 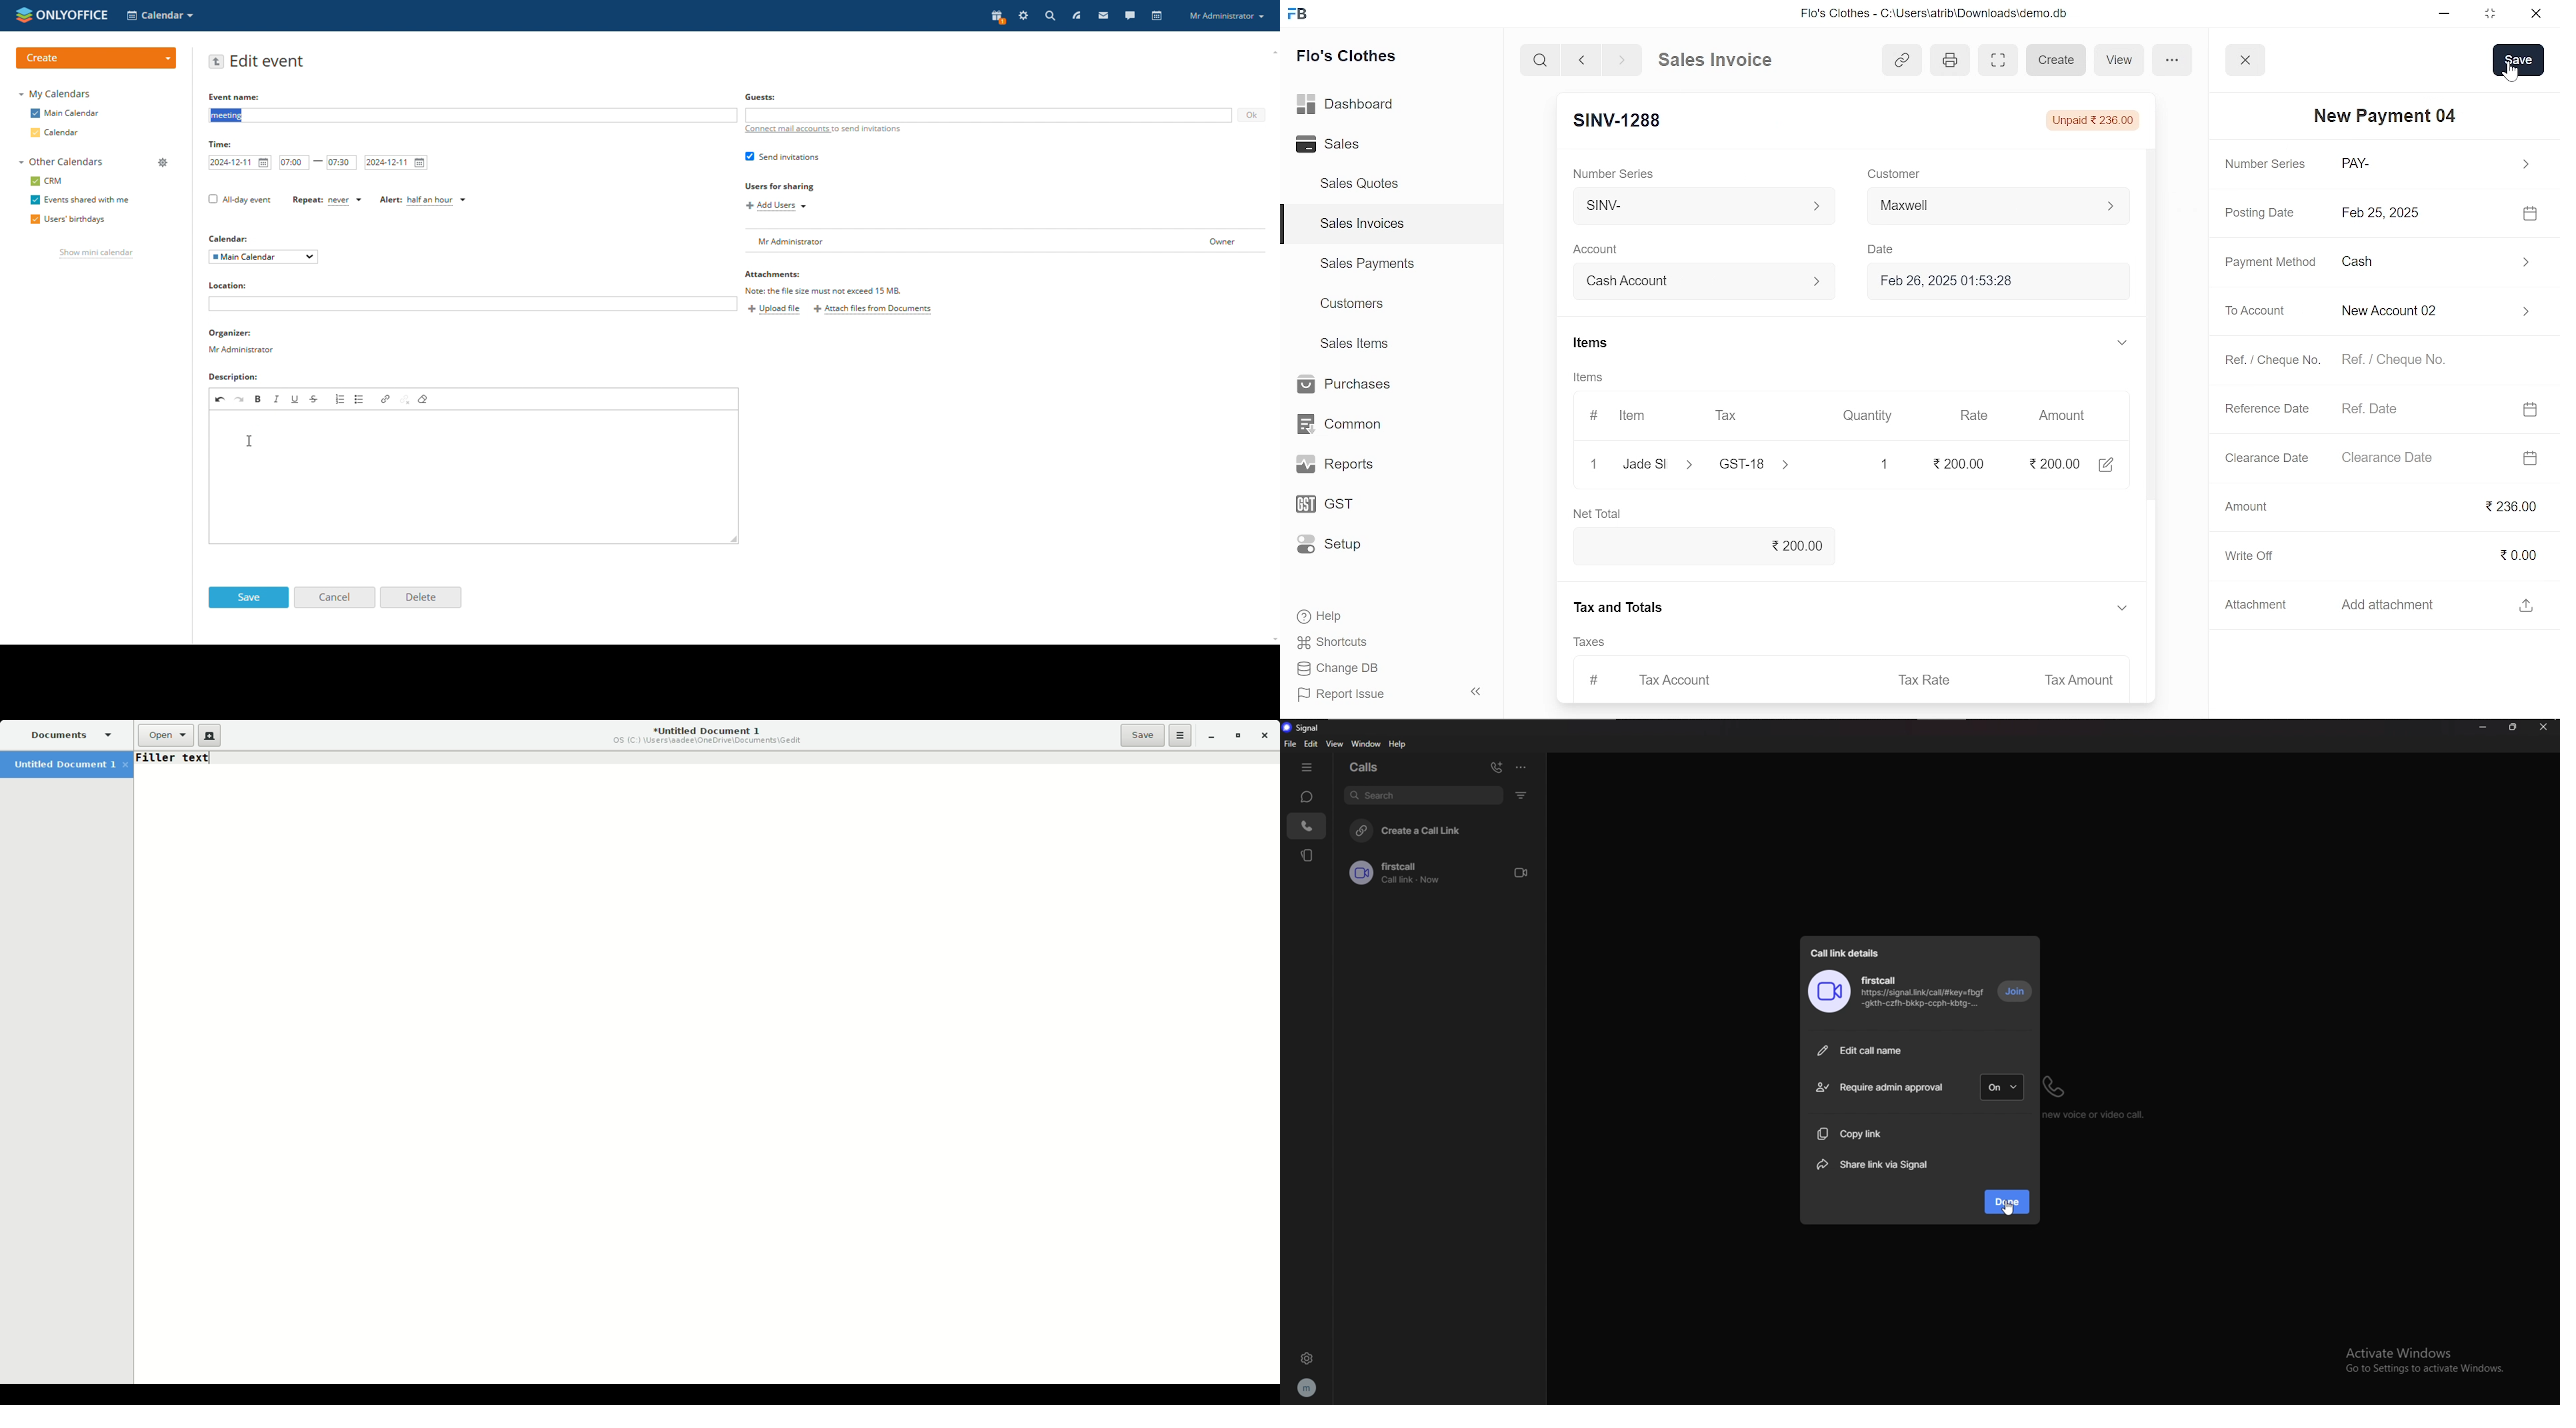 I want to click on vertical scrollbar, so click(x=2149, y=321).